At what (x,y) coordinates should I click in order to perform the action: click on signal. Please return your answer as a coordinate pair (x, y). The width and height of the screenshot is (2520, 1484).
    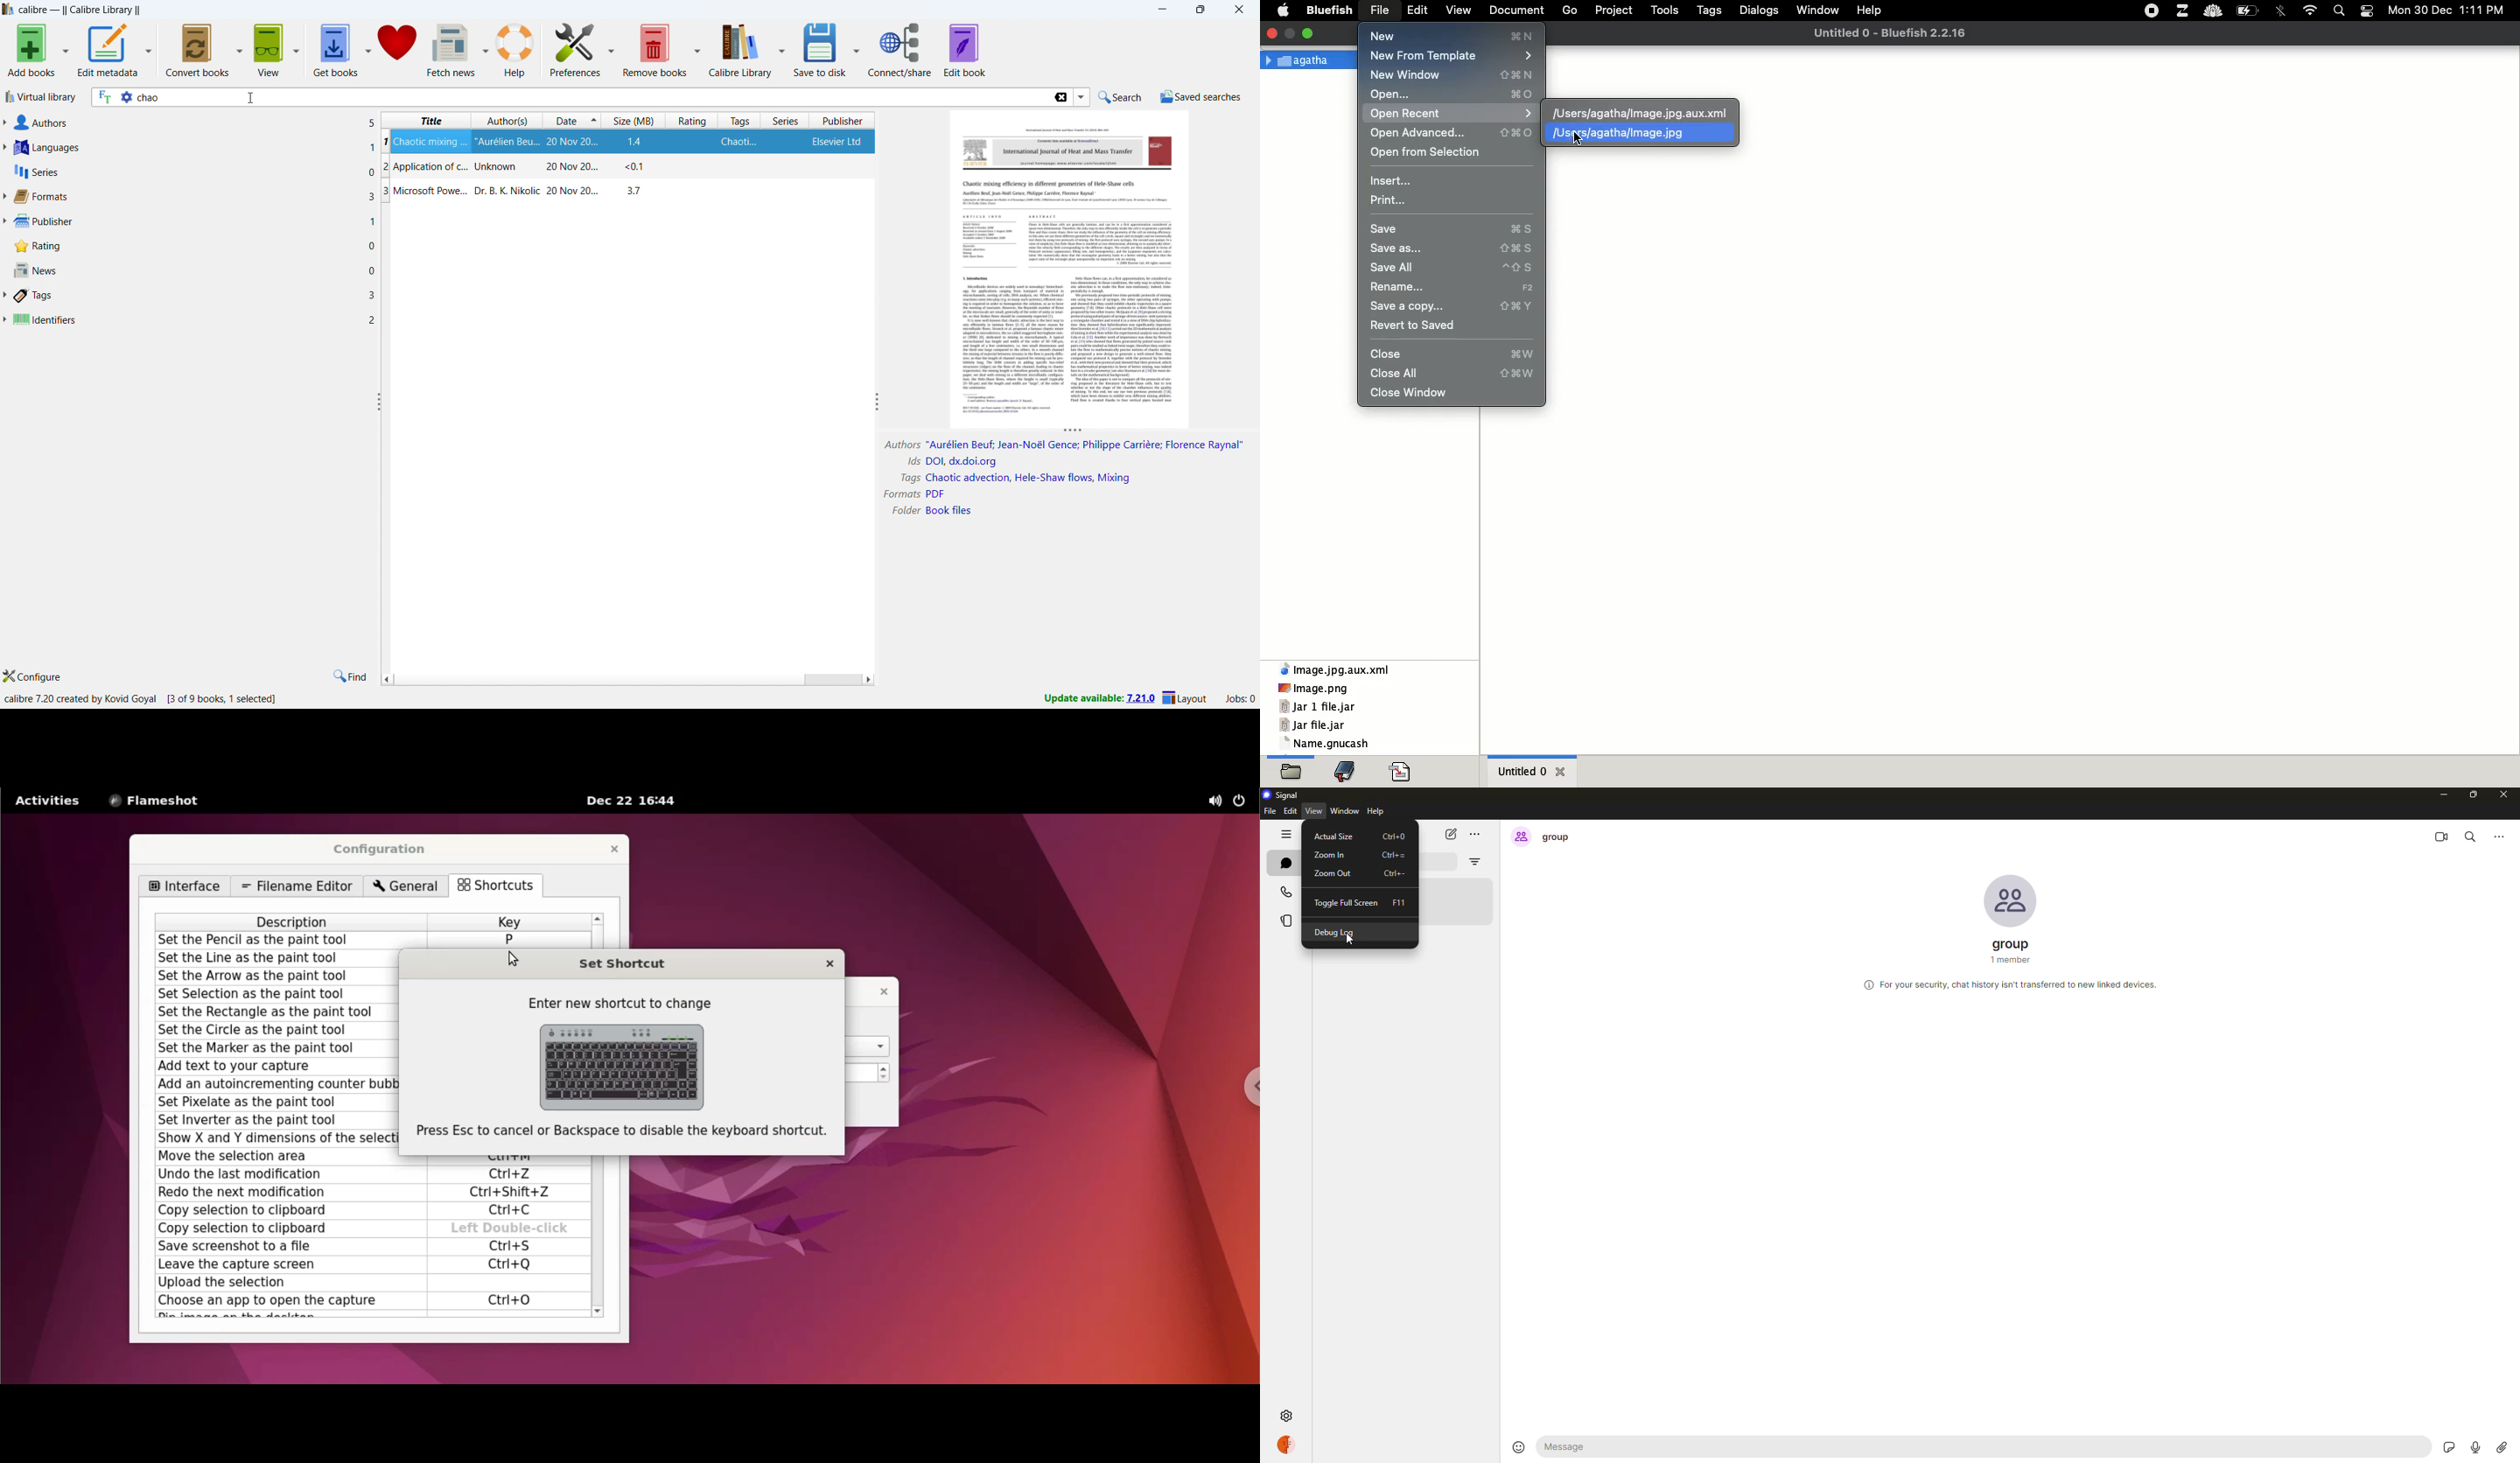
    Looking at the image, I should click on (1284, 793).